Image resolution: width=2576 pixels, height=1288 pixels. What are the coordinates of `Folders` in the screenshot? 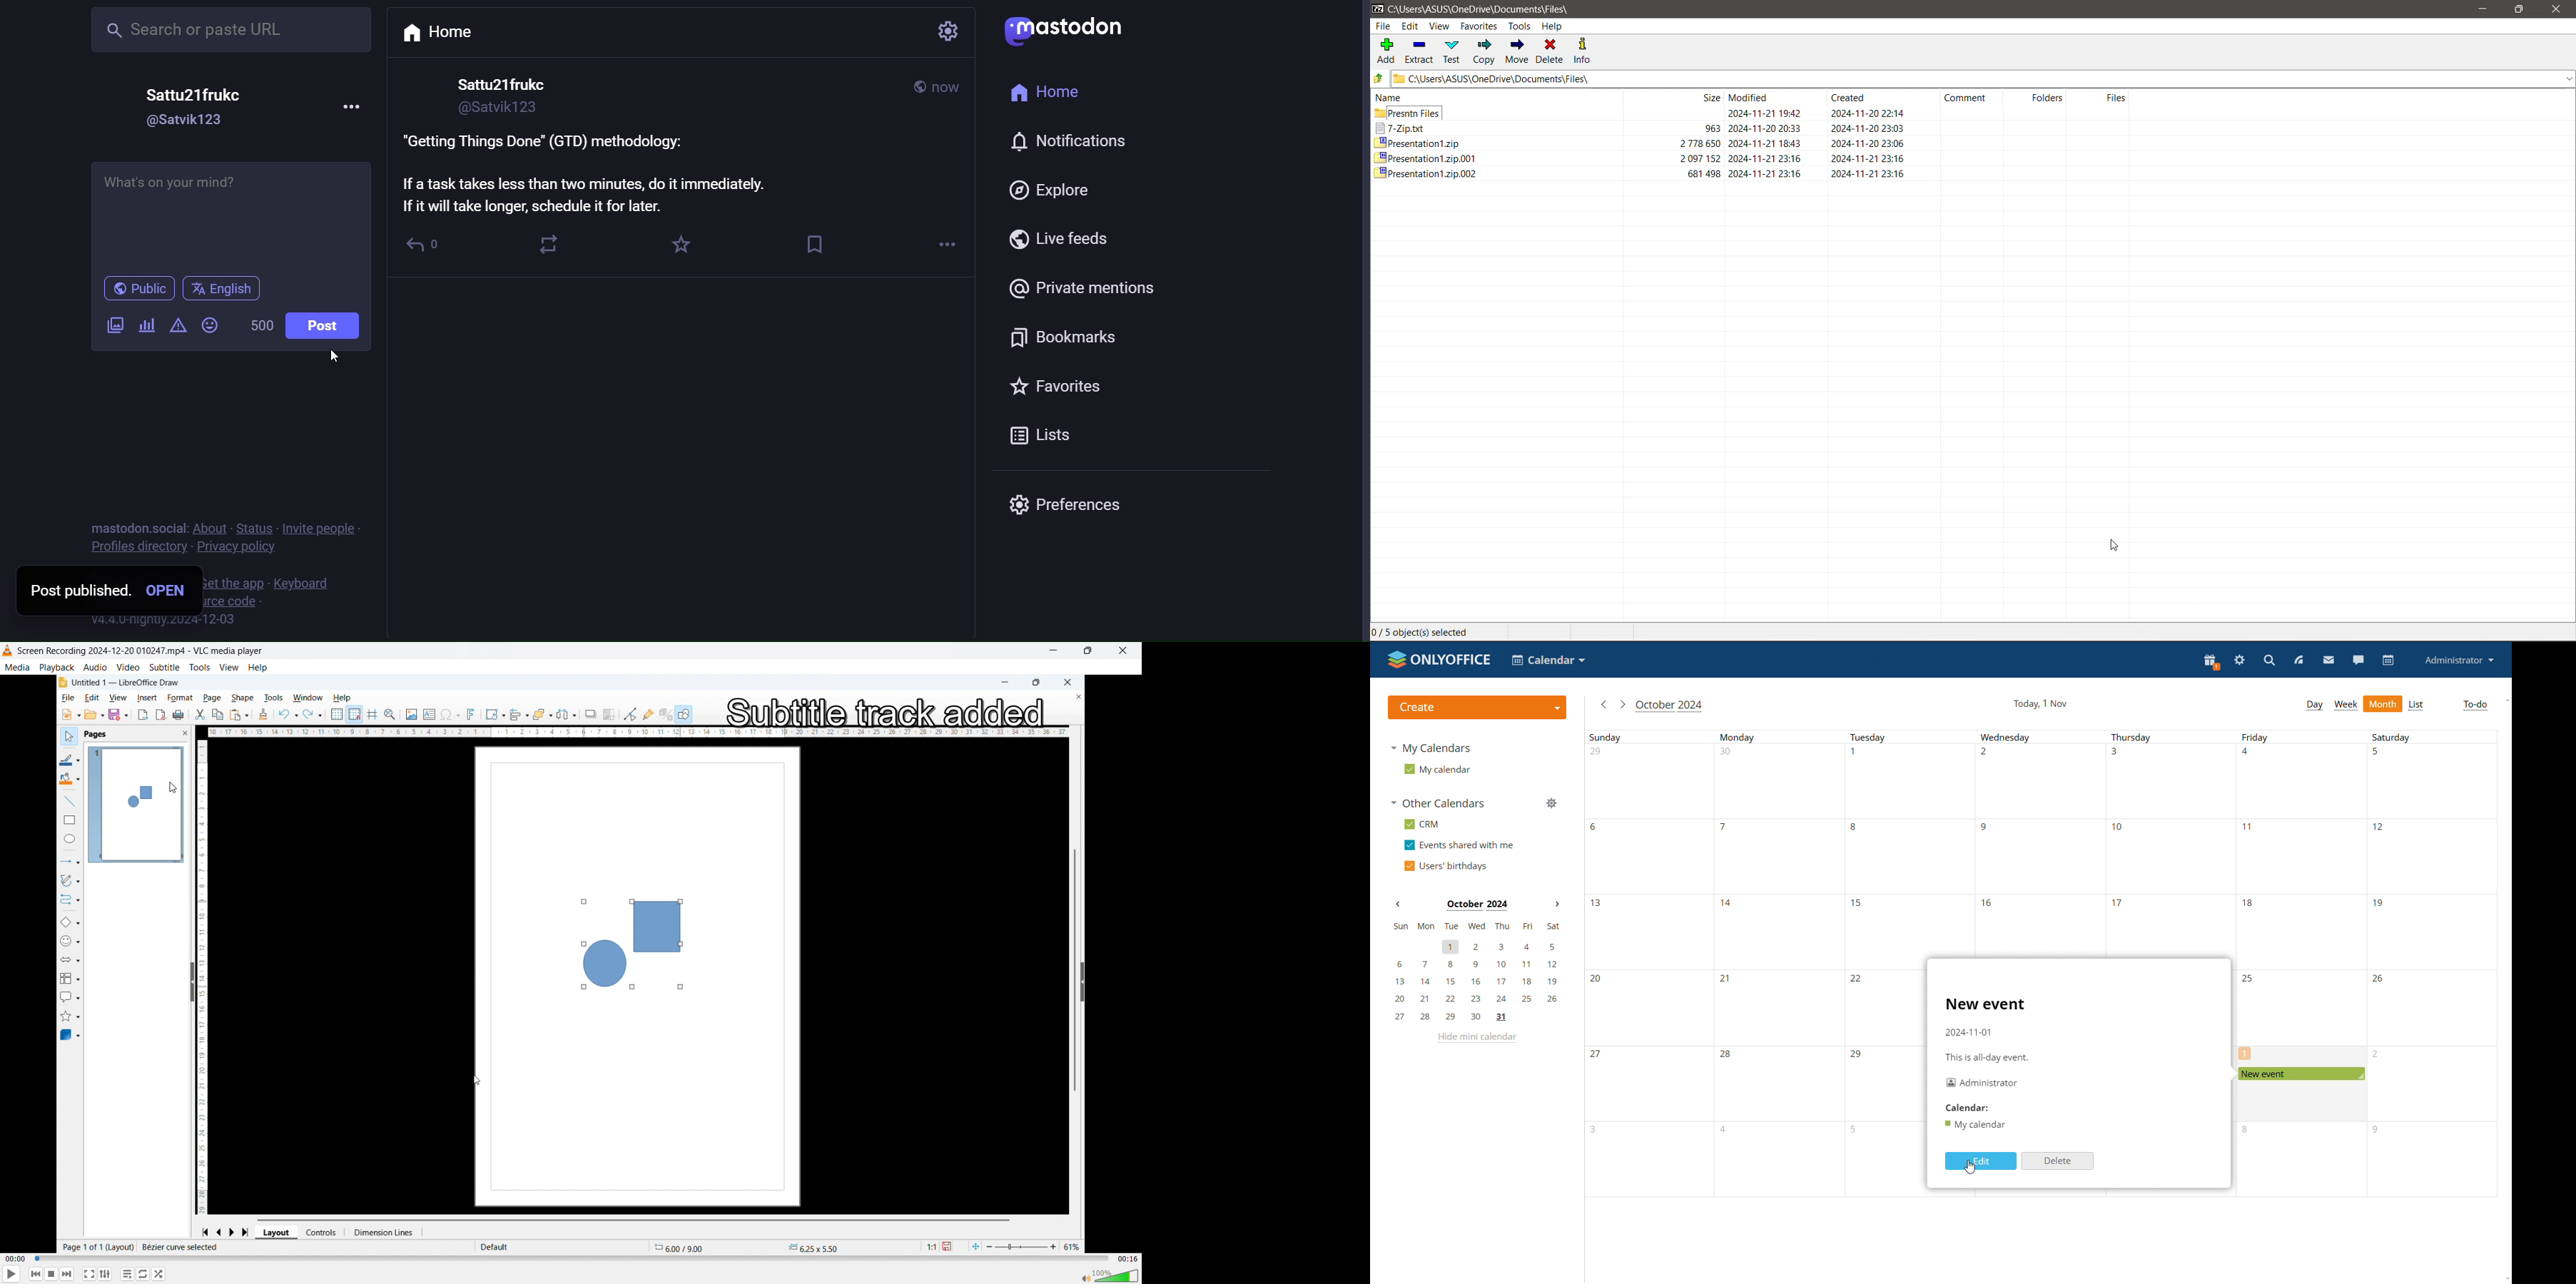 It's located at (2049, 97).